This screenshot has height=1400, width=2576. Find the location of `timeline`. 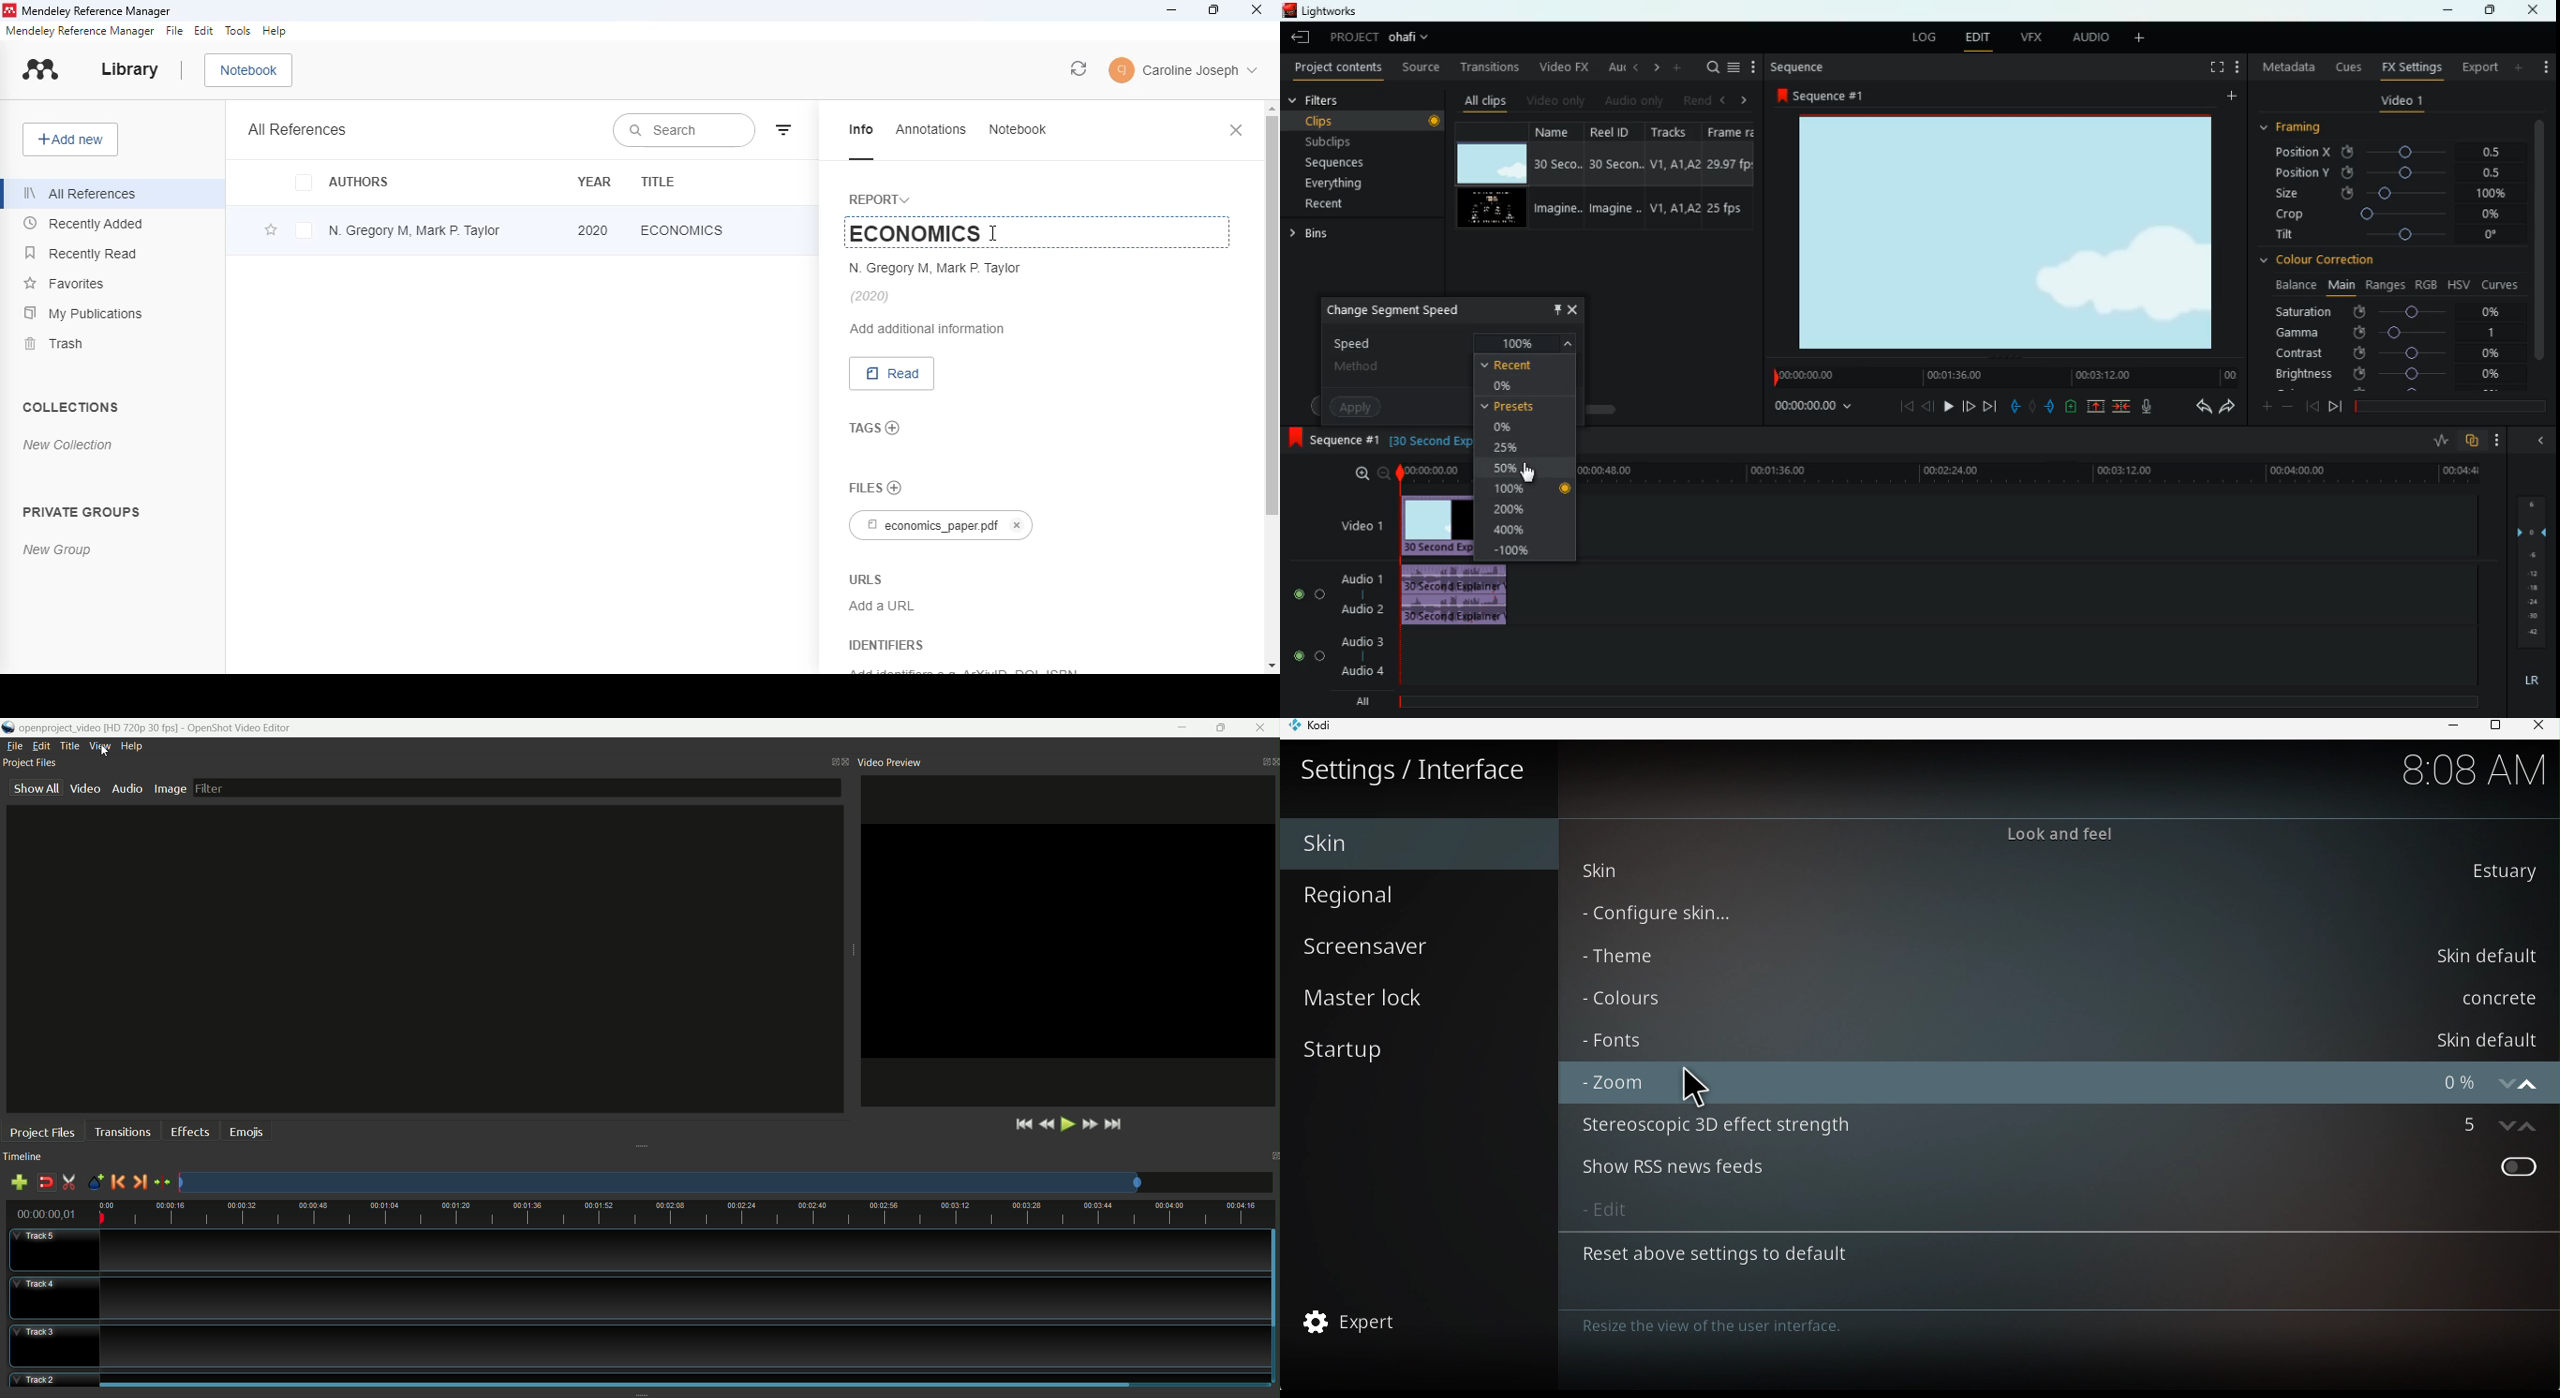

timeline is located at coordinates (2003, 376).